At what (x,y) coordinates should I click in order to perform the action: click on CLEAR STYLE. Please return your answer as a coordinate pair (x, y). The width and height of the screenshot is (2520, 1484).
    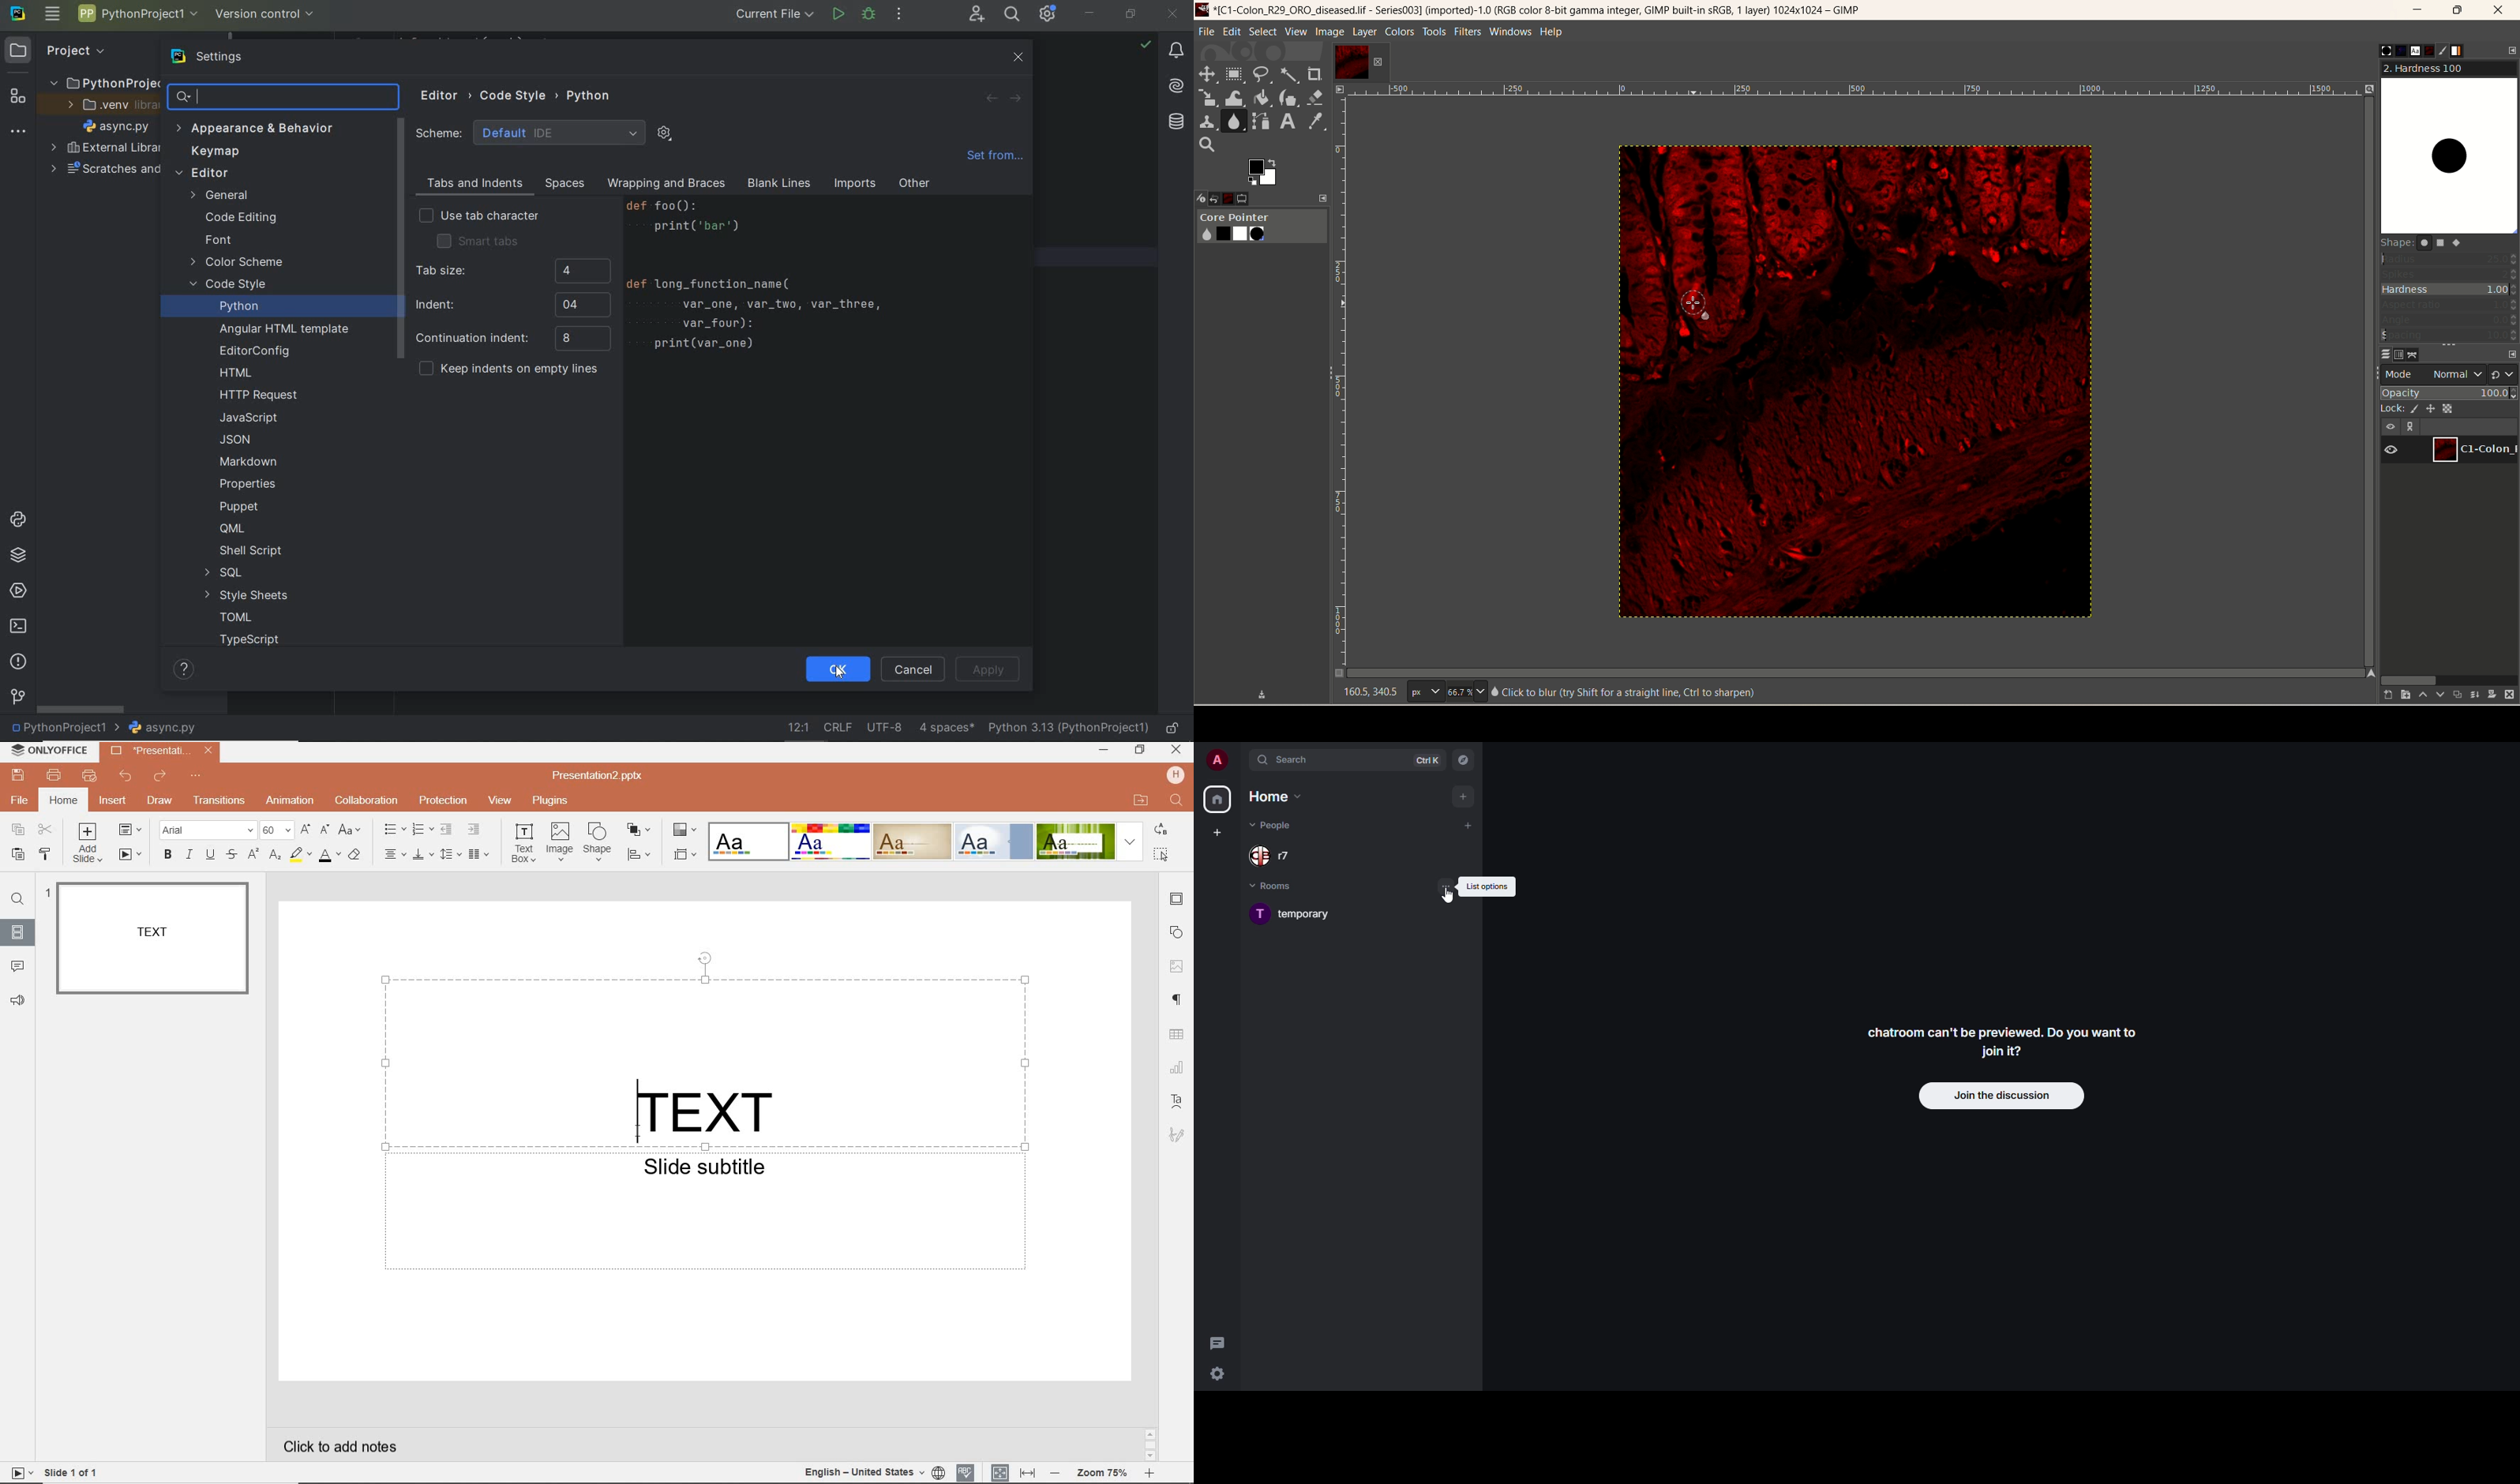
    Looking at the image, I should click on (358, 854).